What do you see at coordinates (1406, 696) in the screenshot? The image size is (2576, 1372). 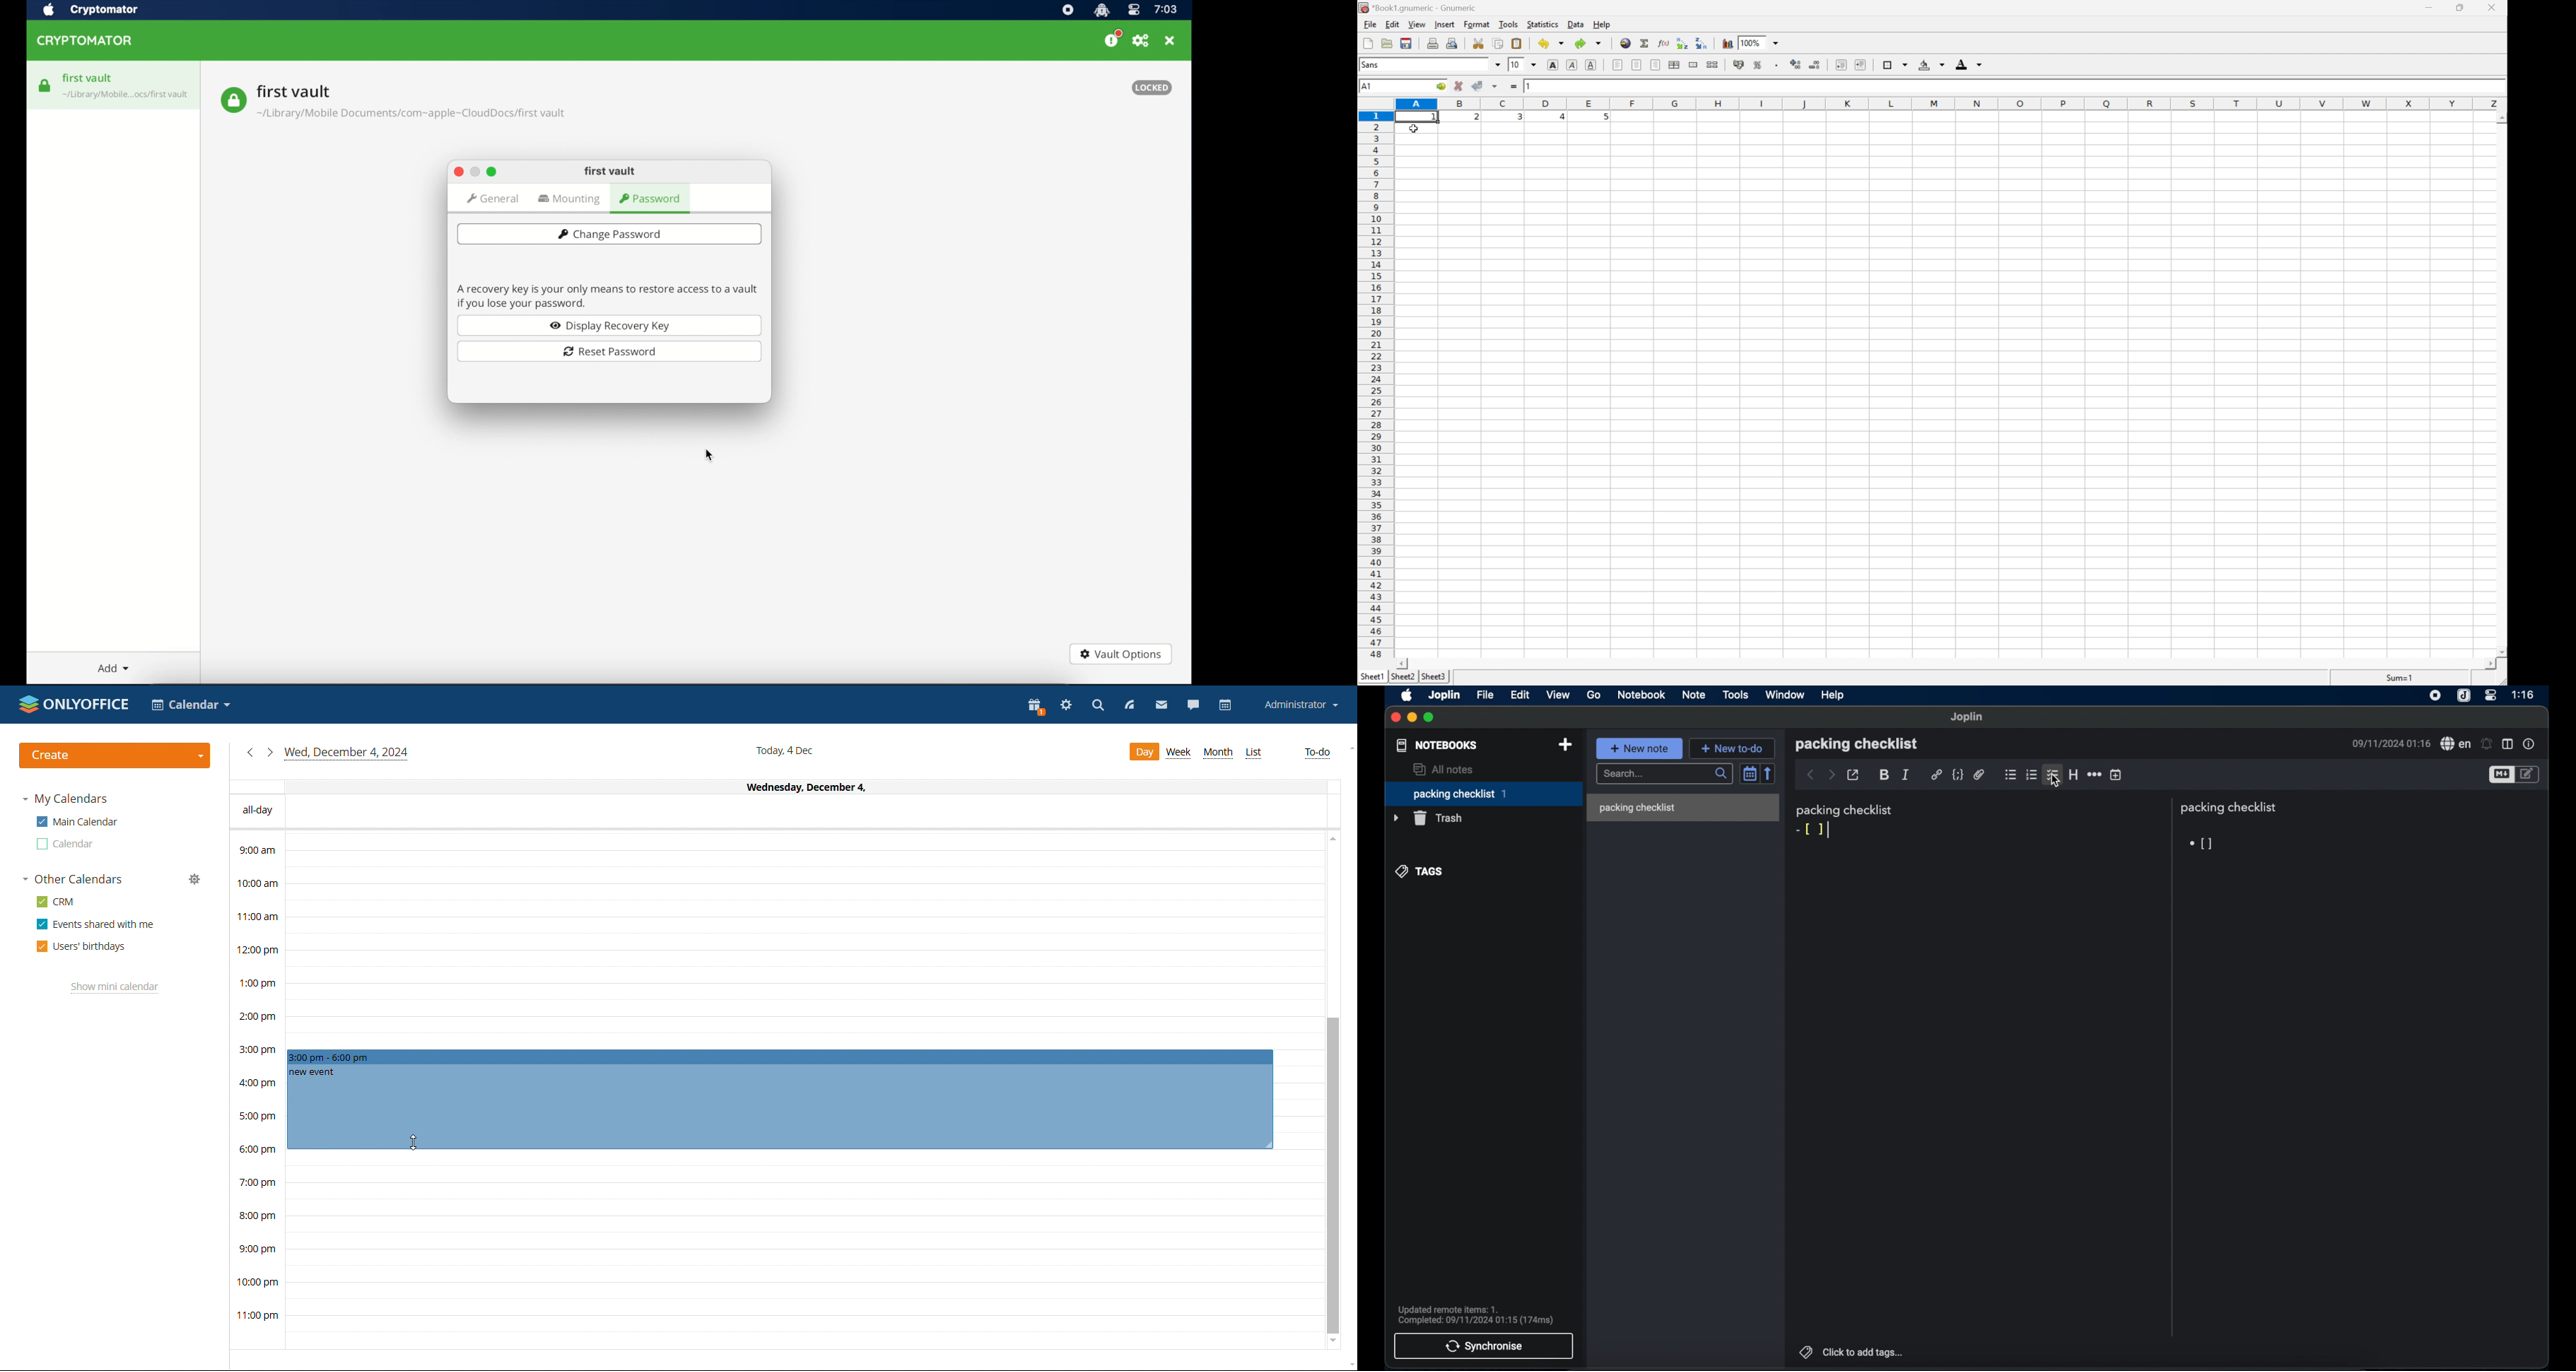 I see `apple icon` at bounding box center [1406, 696].